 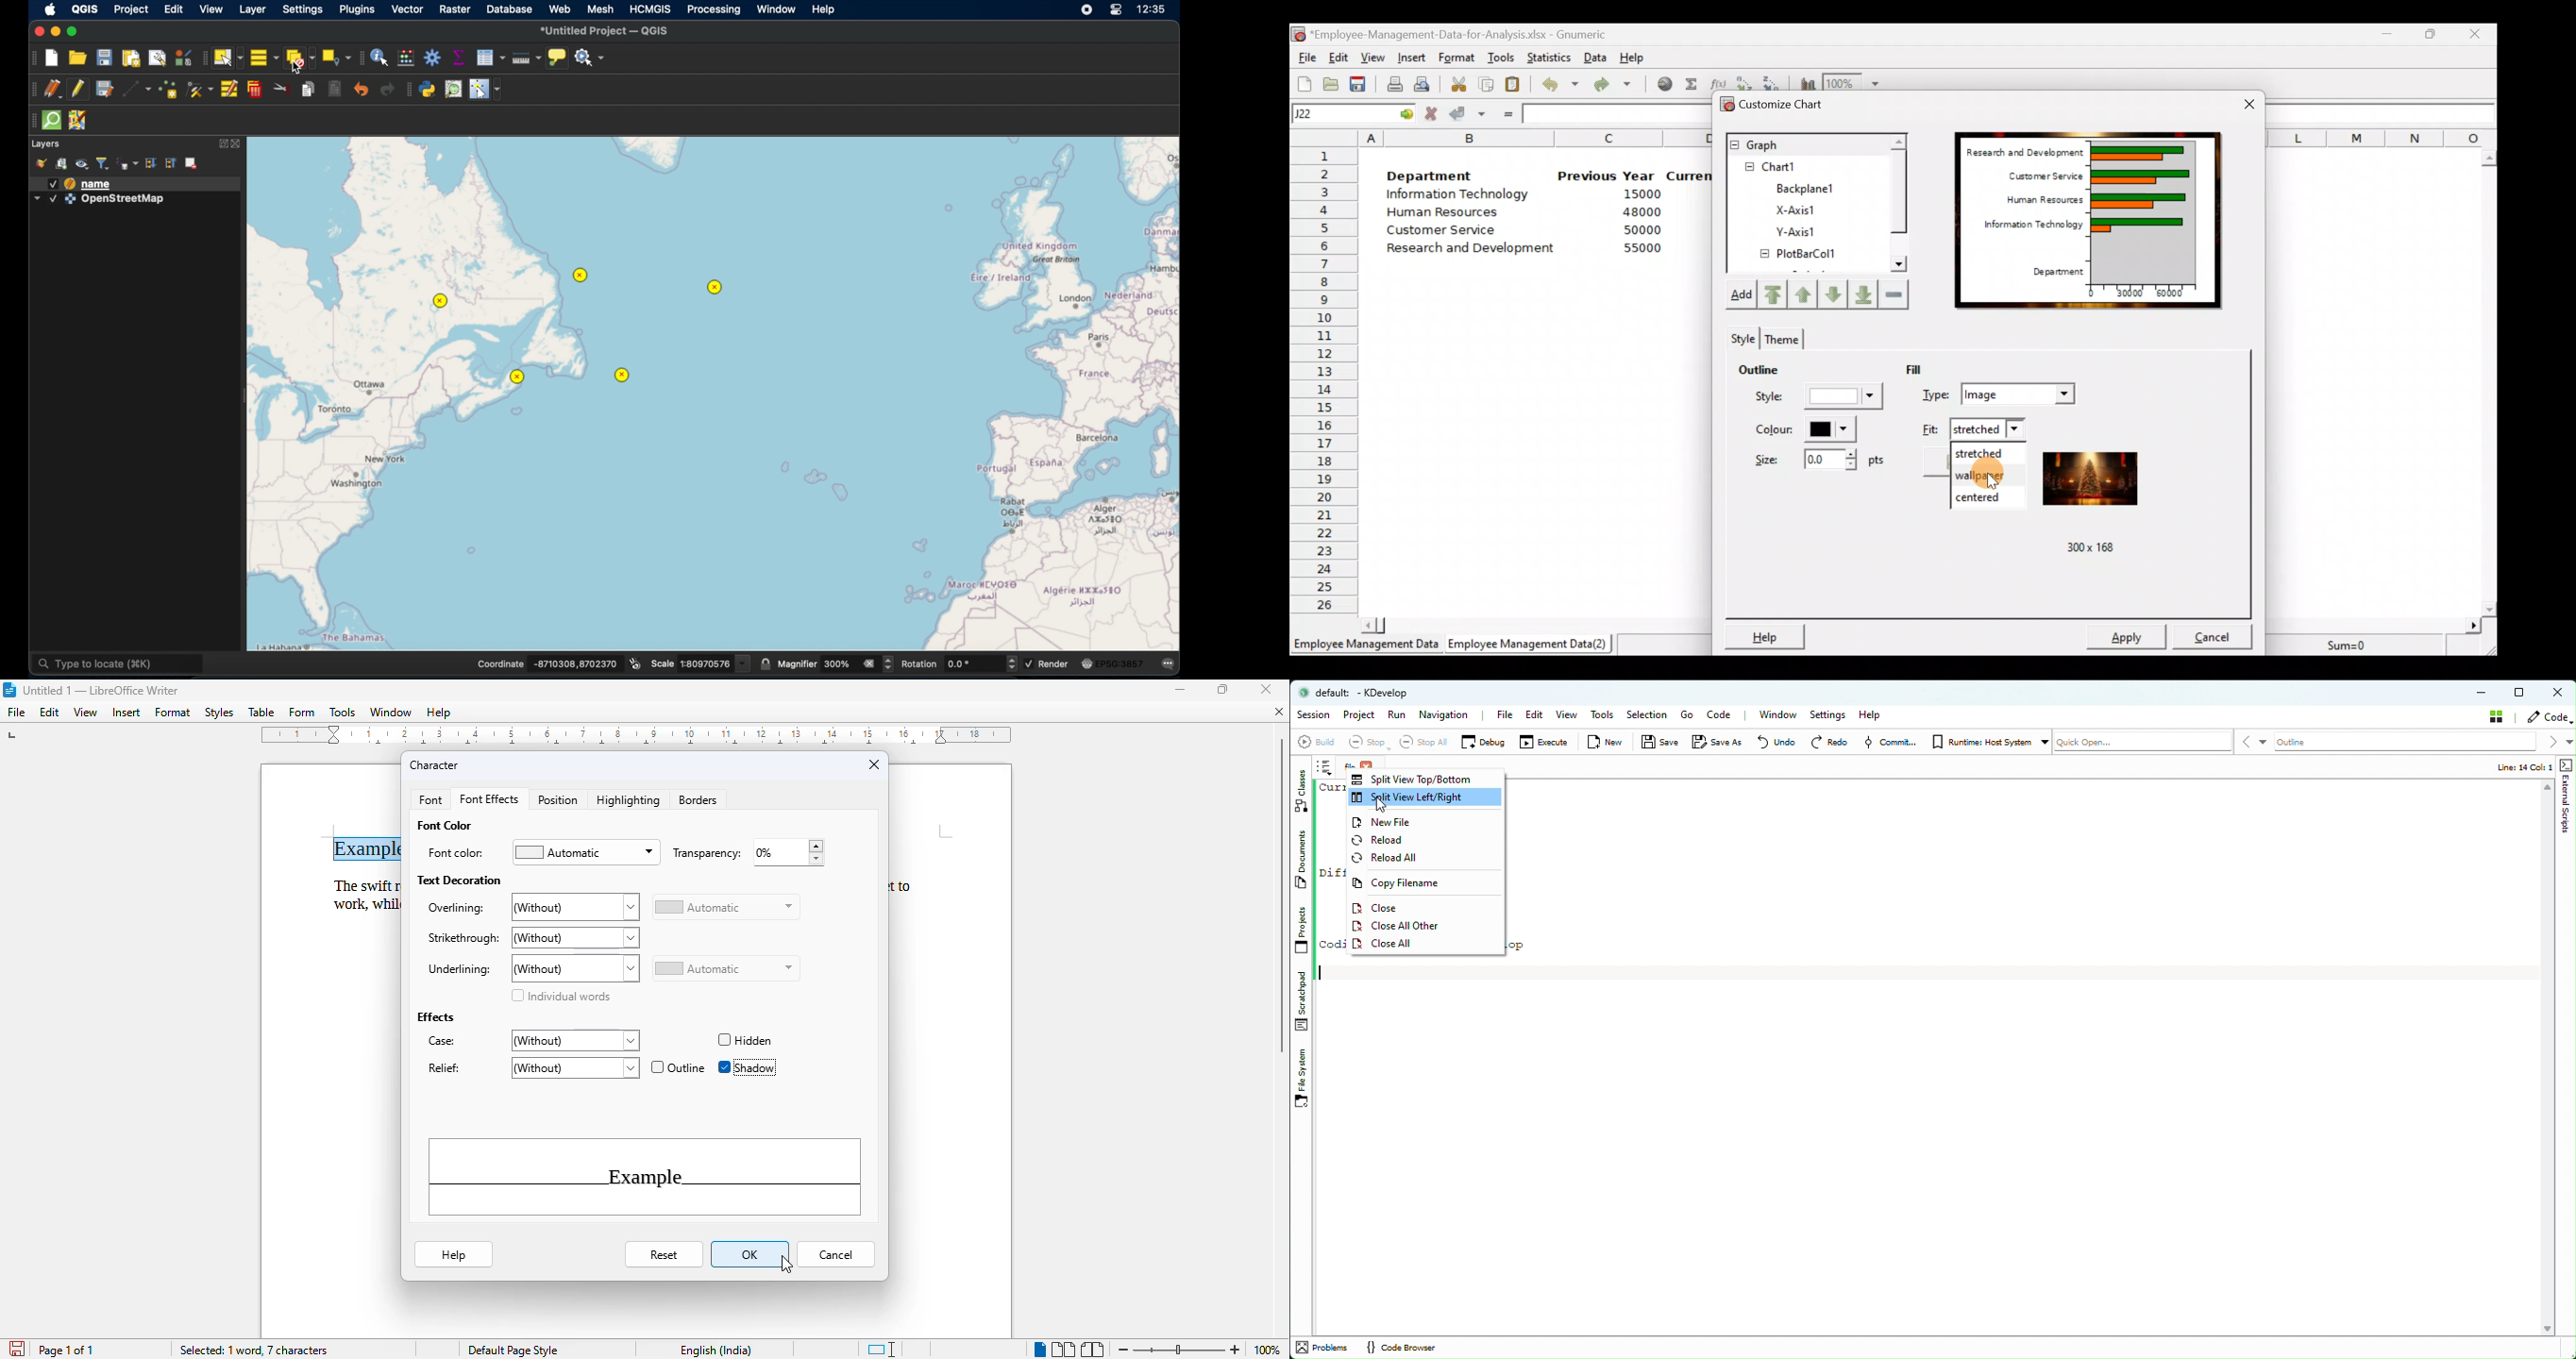 What do you see at coordinates (1452, 213) in the screenshot?
I see `Human Resources` at bounding box center [1452, 213].